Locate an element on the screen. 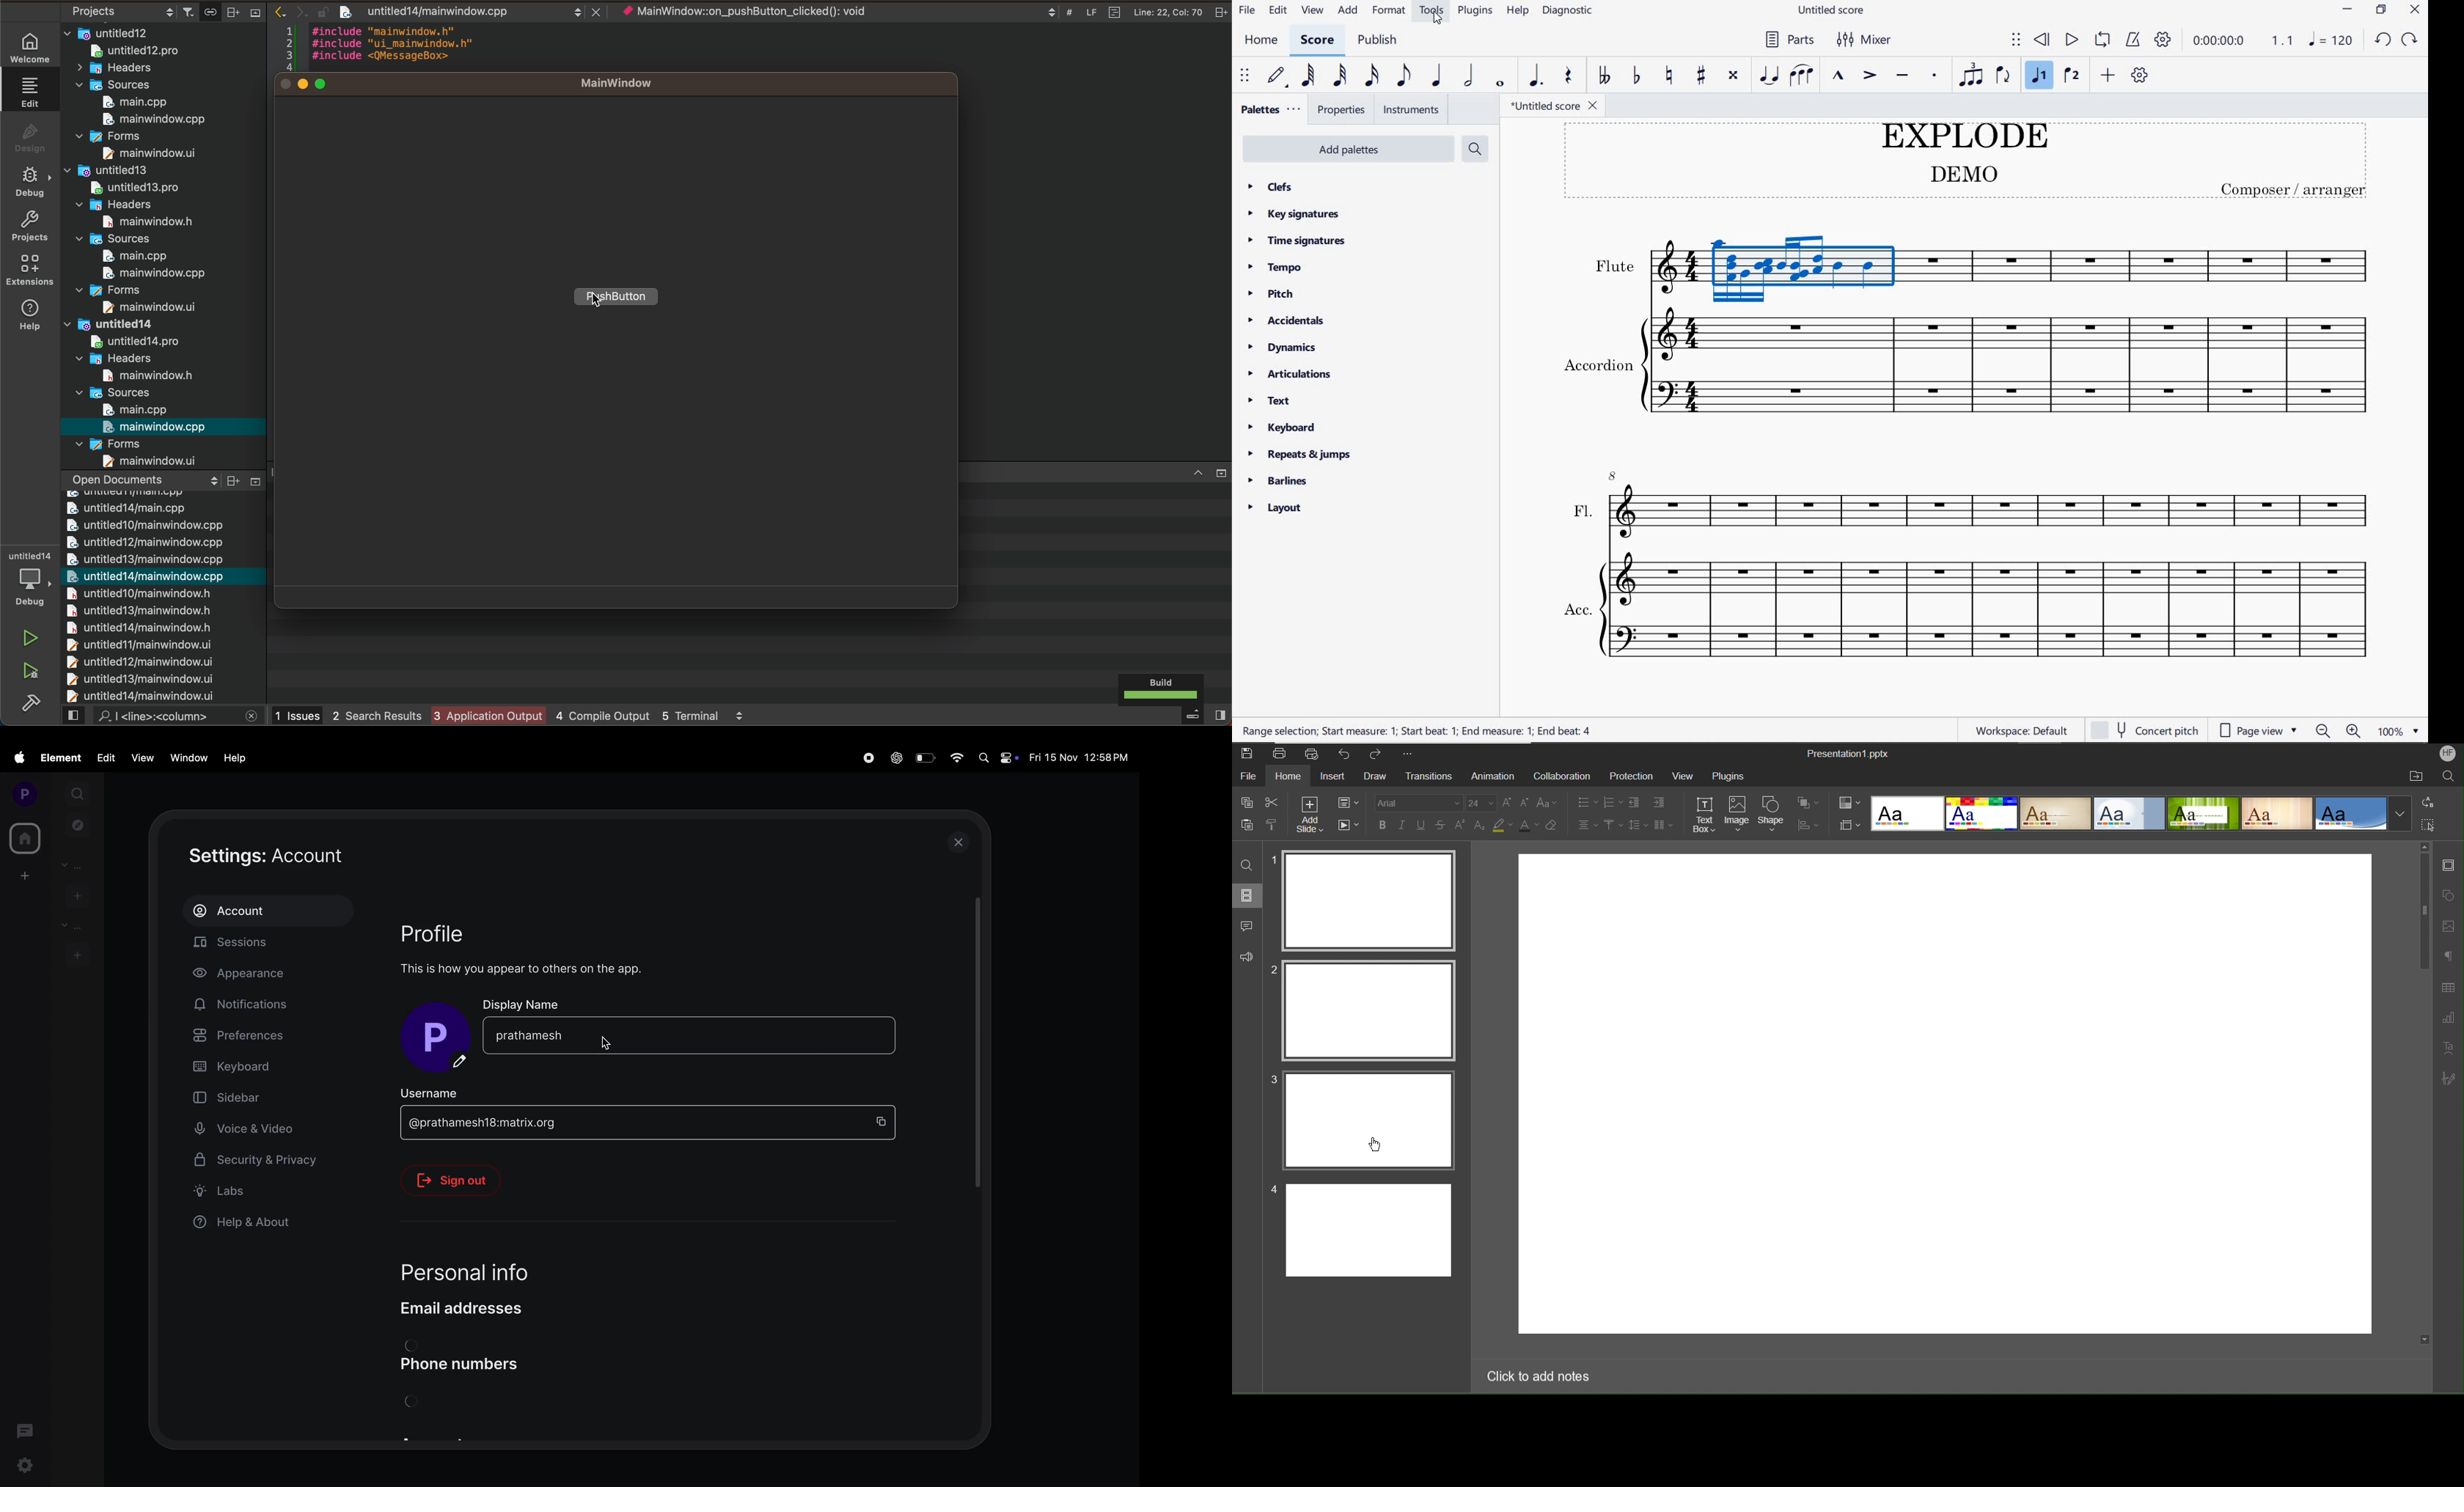 The image size is (2464, 1512). settings is located at coordinates (26, 1467).